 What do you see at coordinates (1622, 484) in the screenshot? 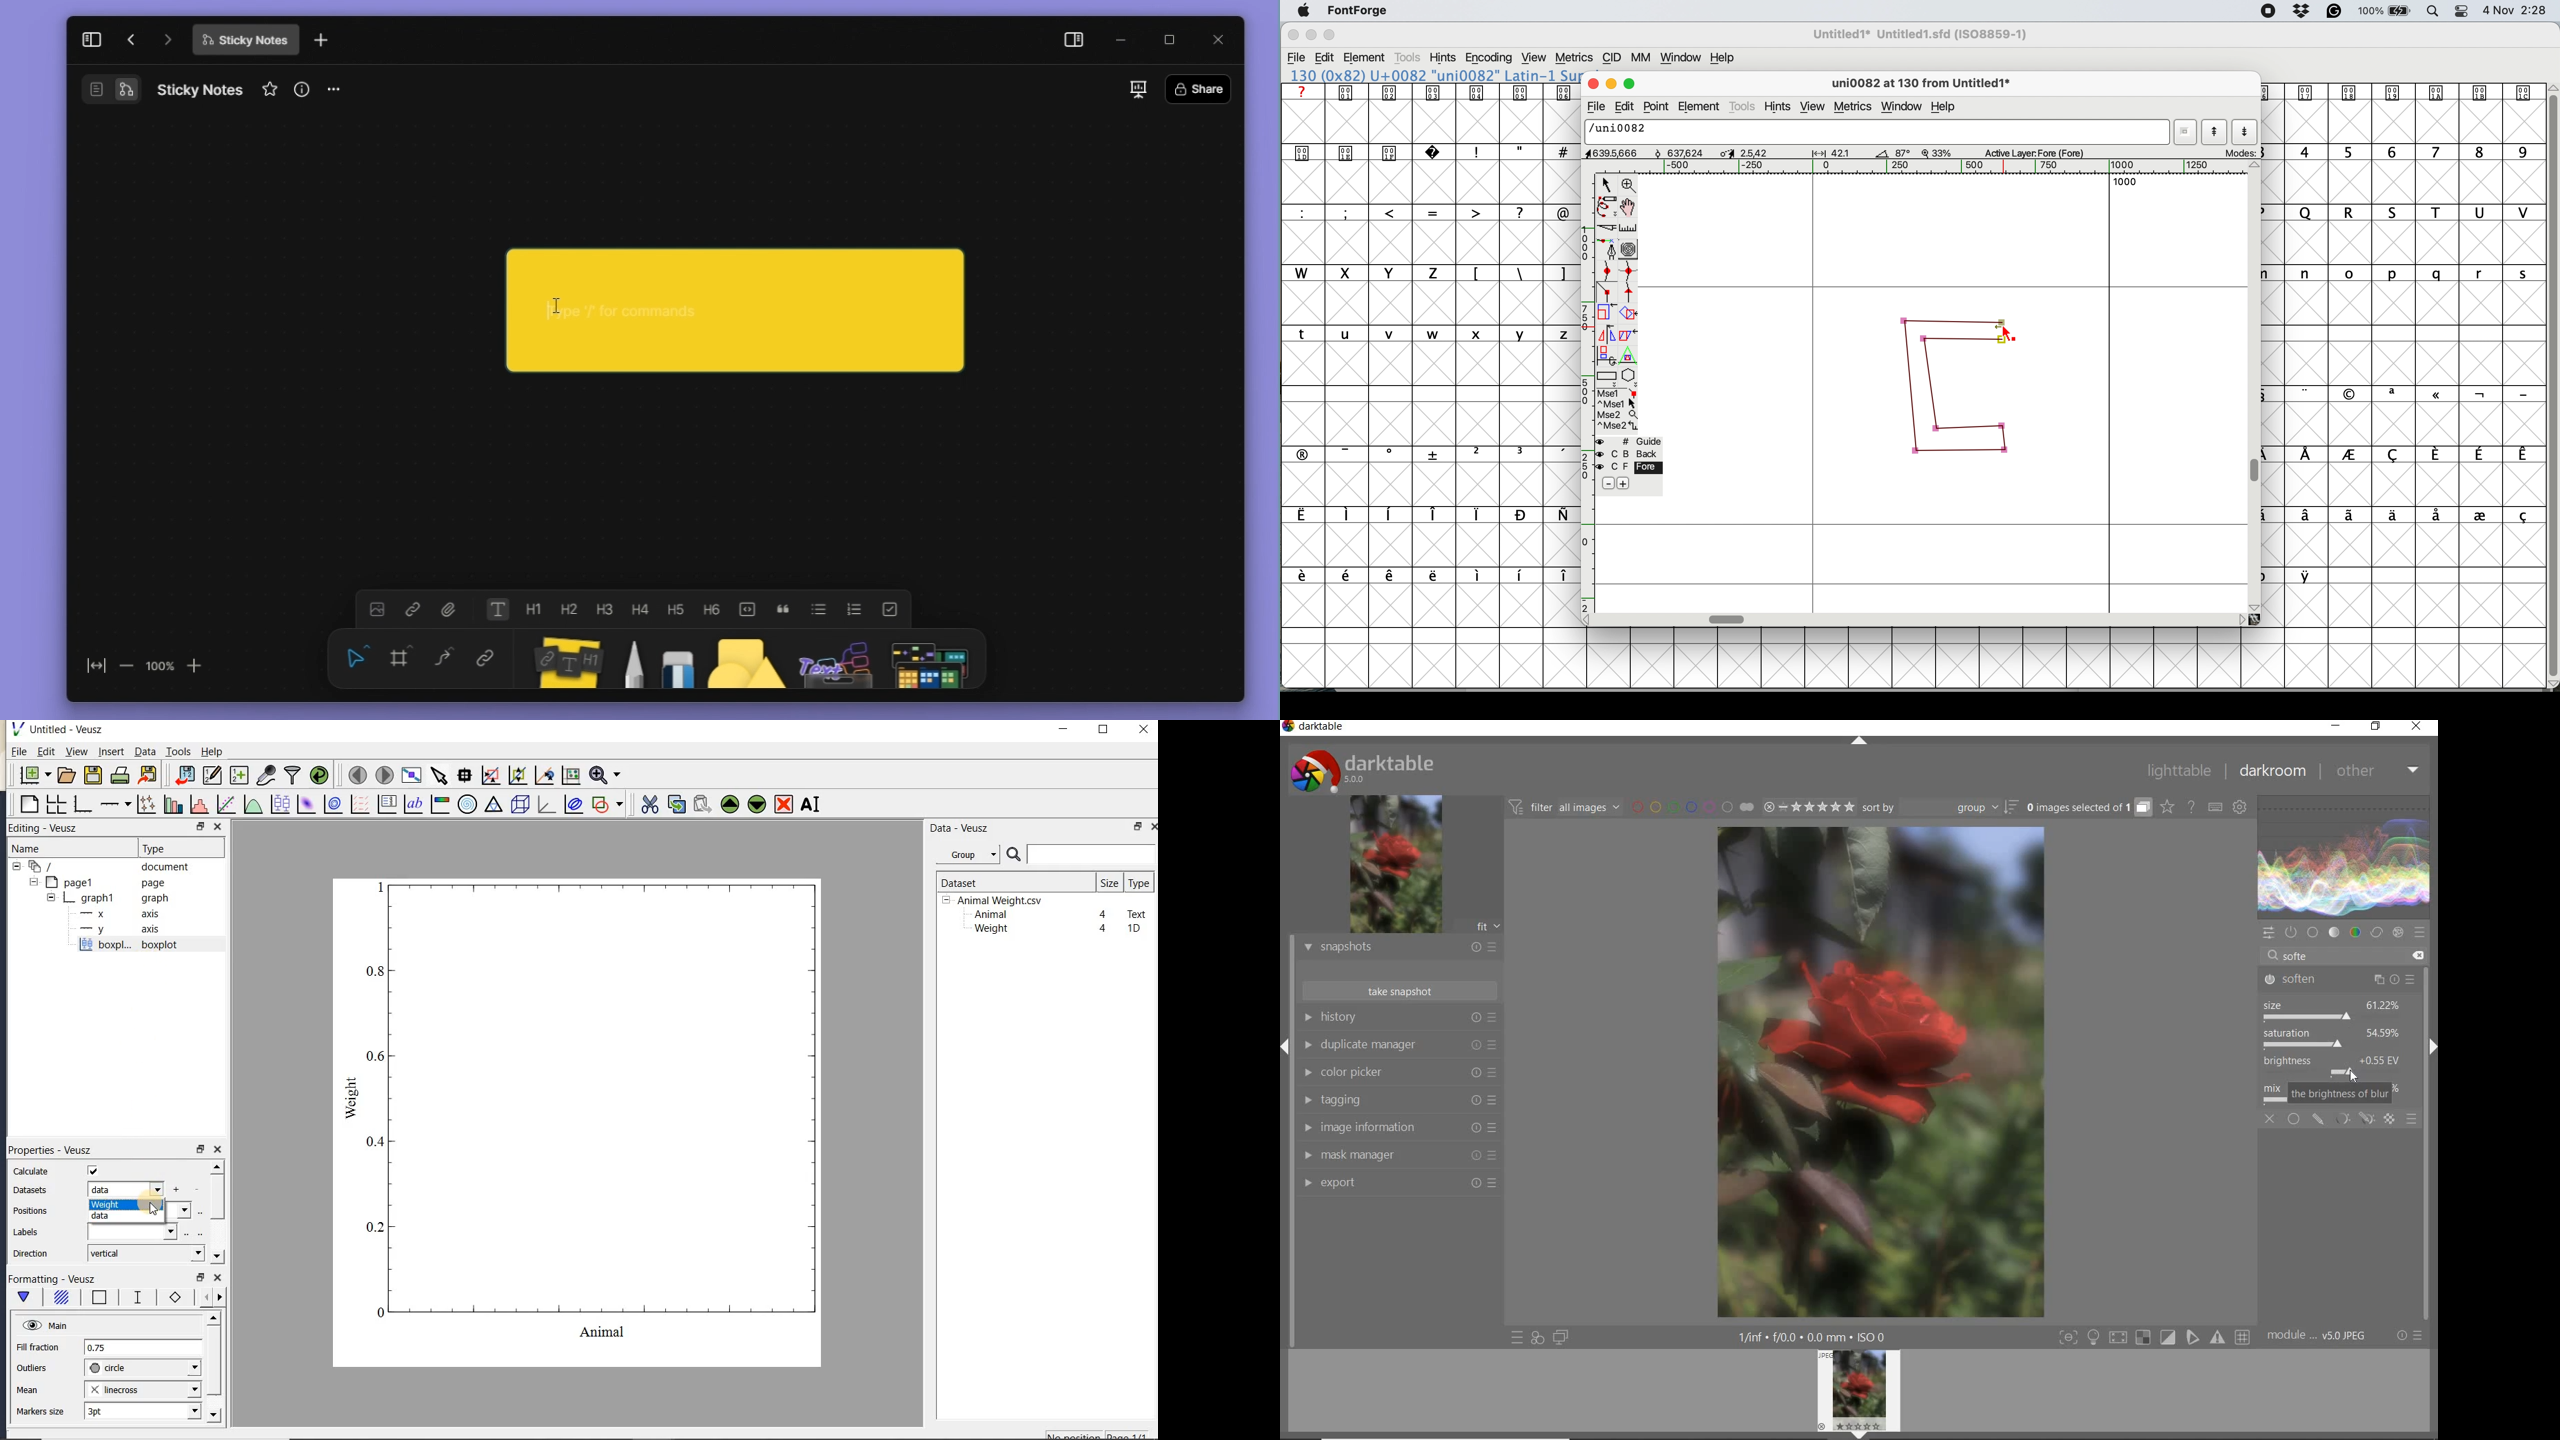
I see `add` at bounding box center [1622, 484].